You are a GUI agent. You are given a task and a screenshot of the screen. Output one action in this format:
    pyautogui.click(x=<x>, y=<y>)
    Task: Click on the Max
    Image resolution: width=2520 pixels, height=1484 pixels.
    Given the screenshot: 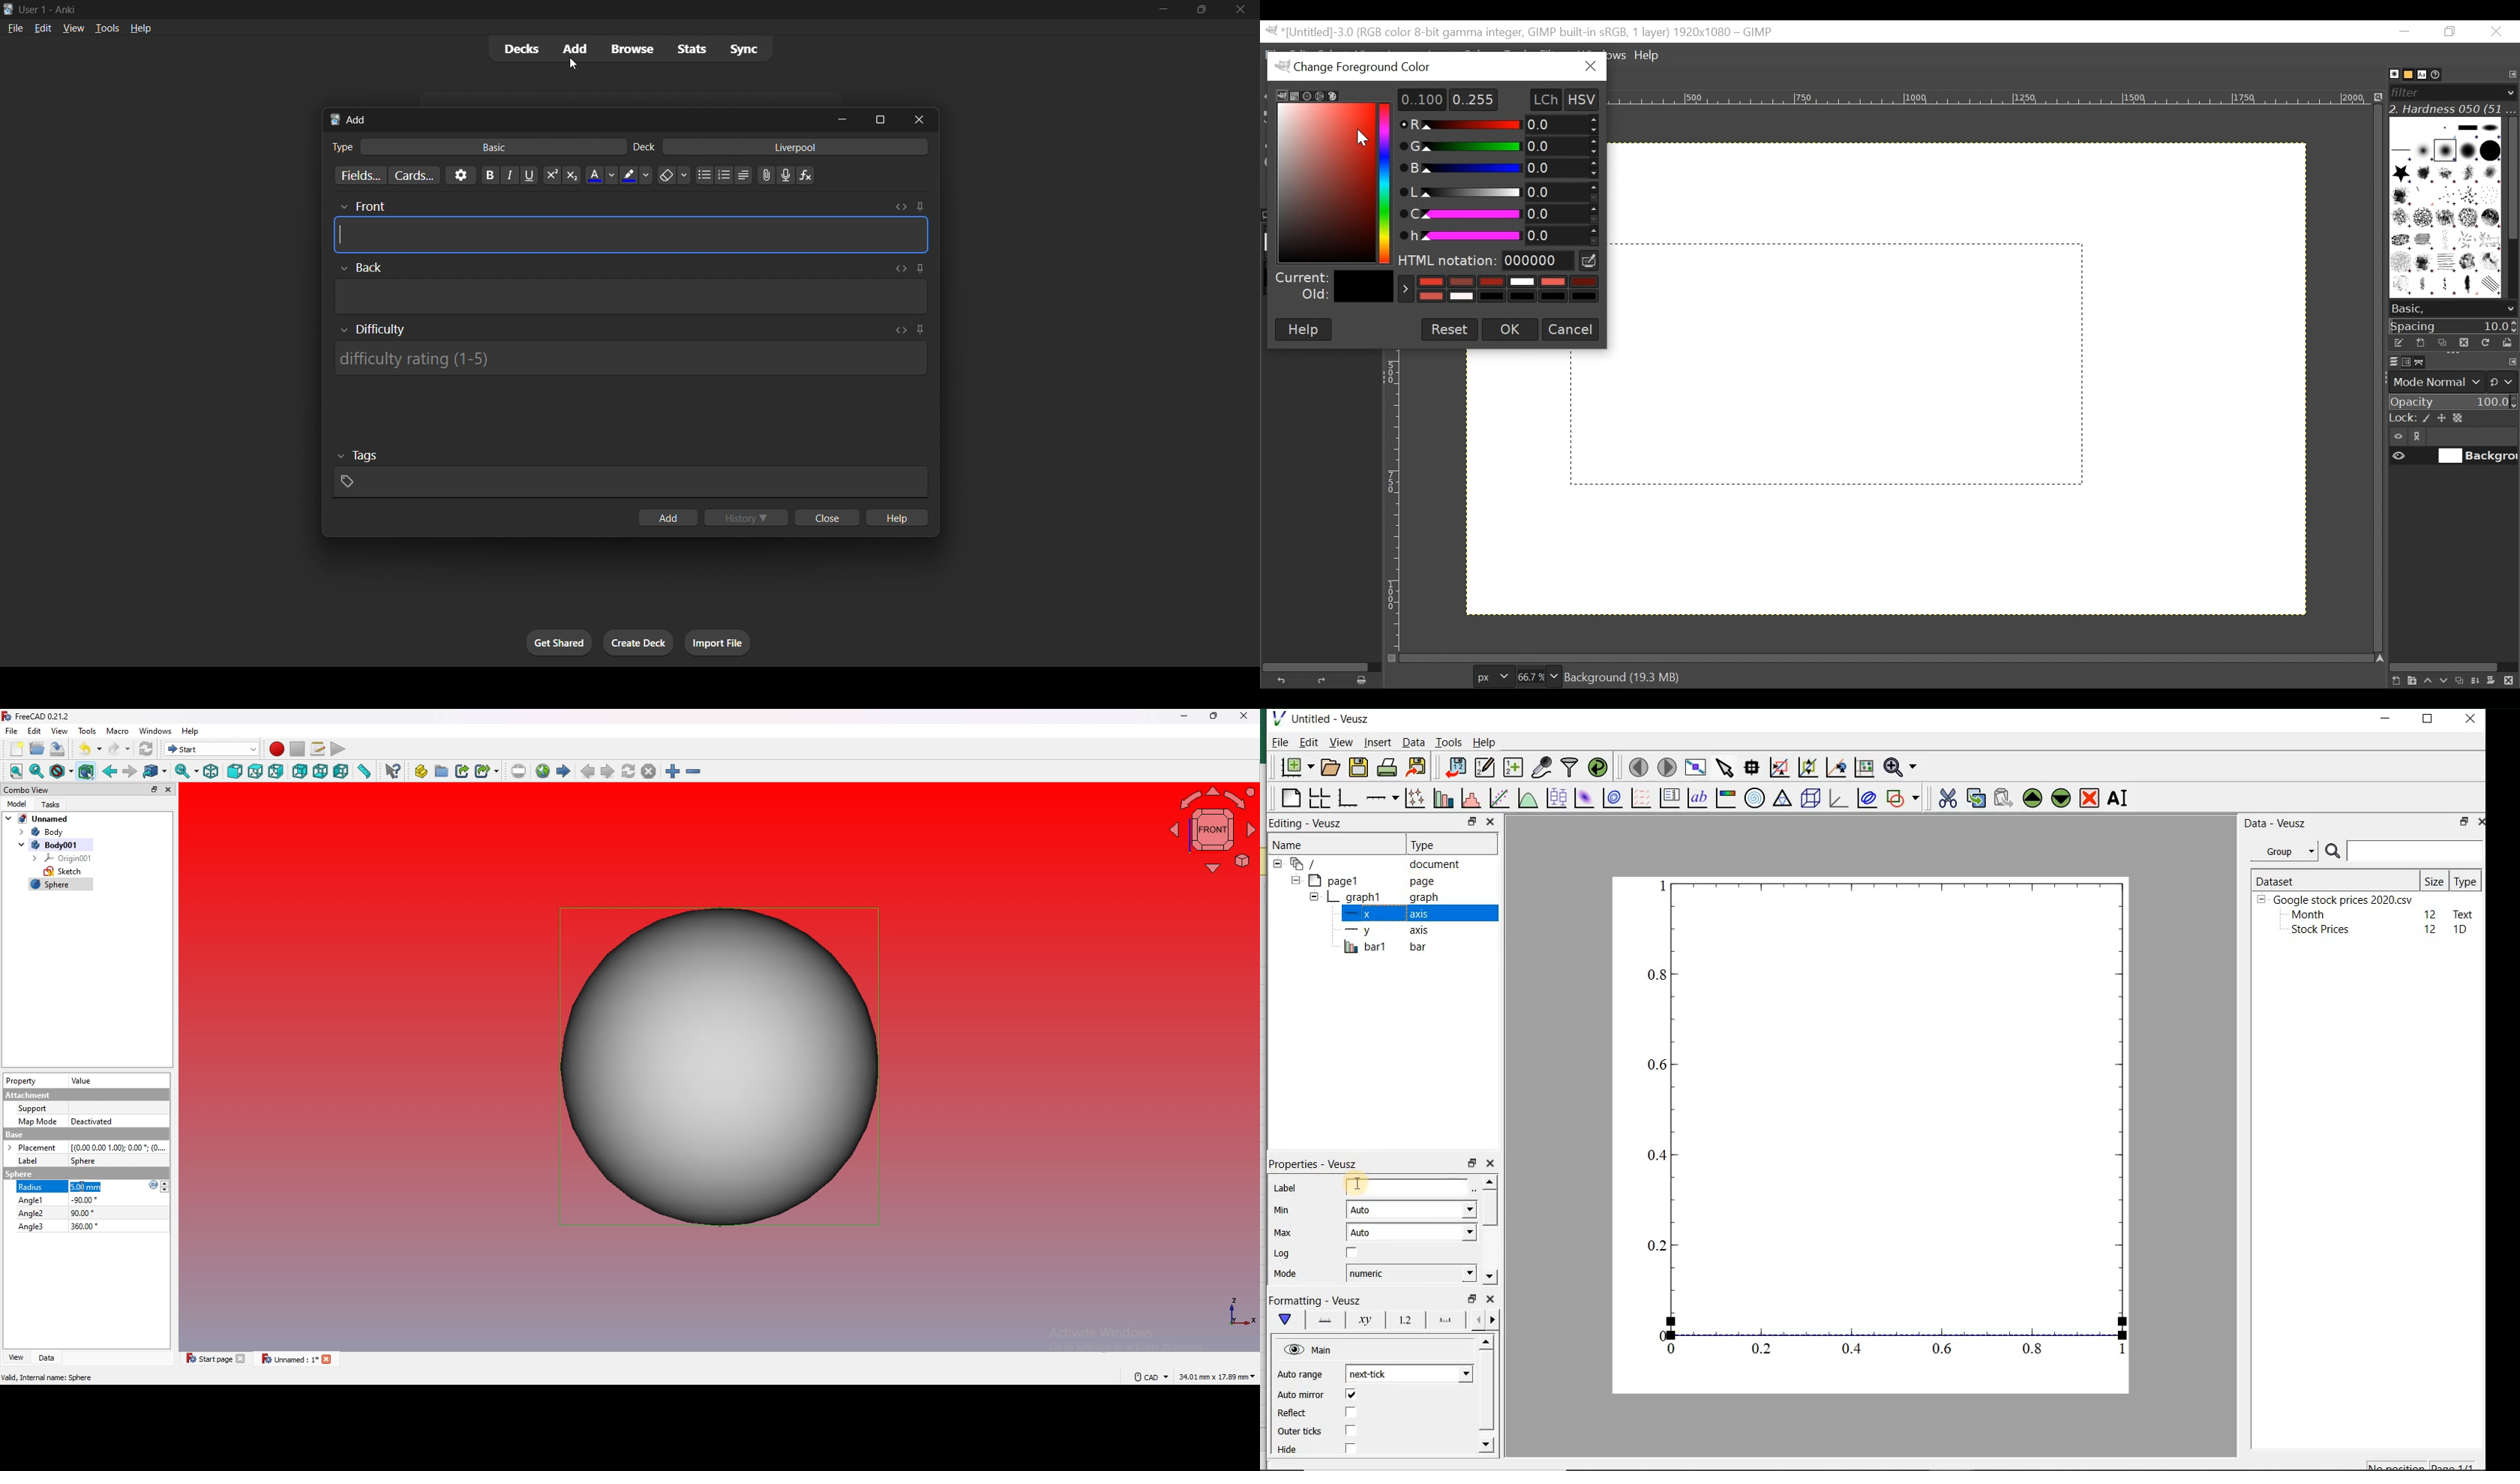 What is the action you would take?
    pyautogui.click(x=1283, y=1234)
    